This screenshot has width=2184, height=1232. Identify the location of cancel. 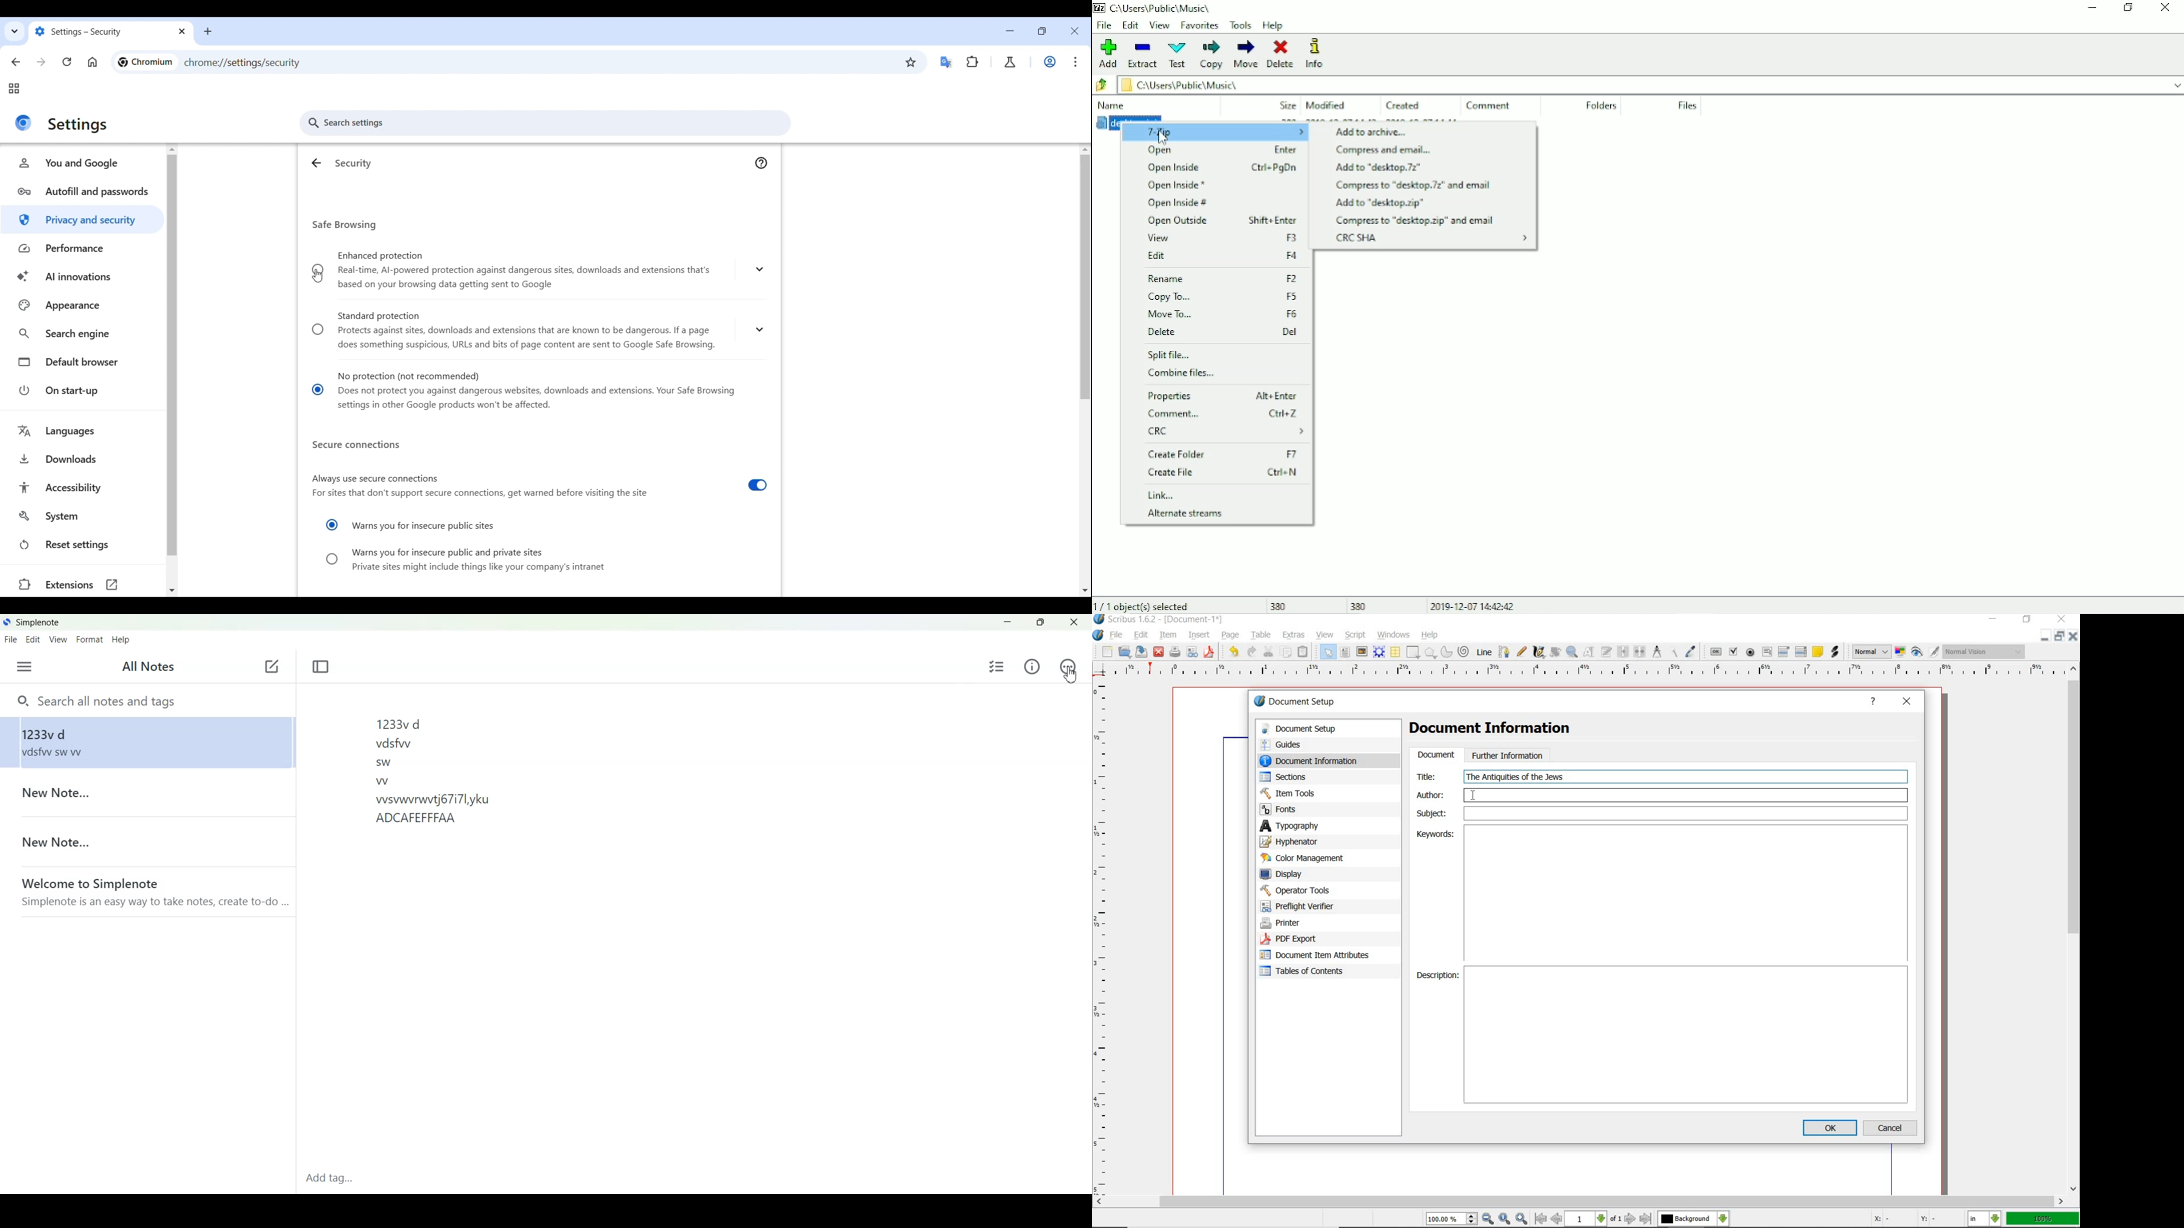
(1892, 1127).